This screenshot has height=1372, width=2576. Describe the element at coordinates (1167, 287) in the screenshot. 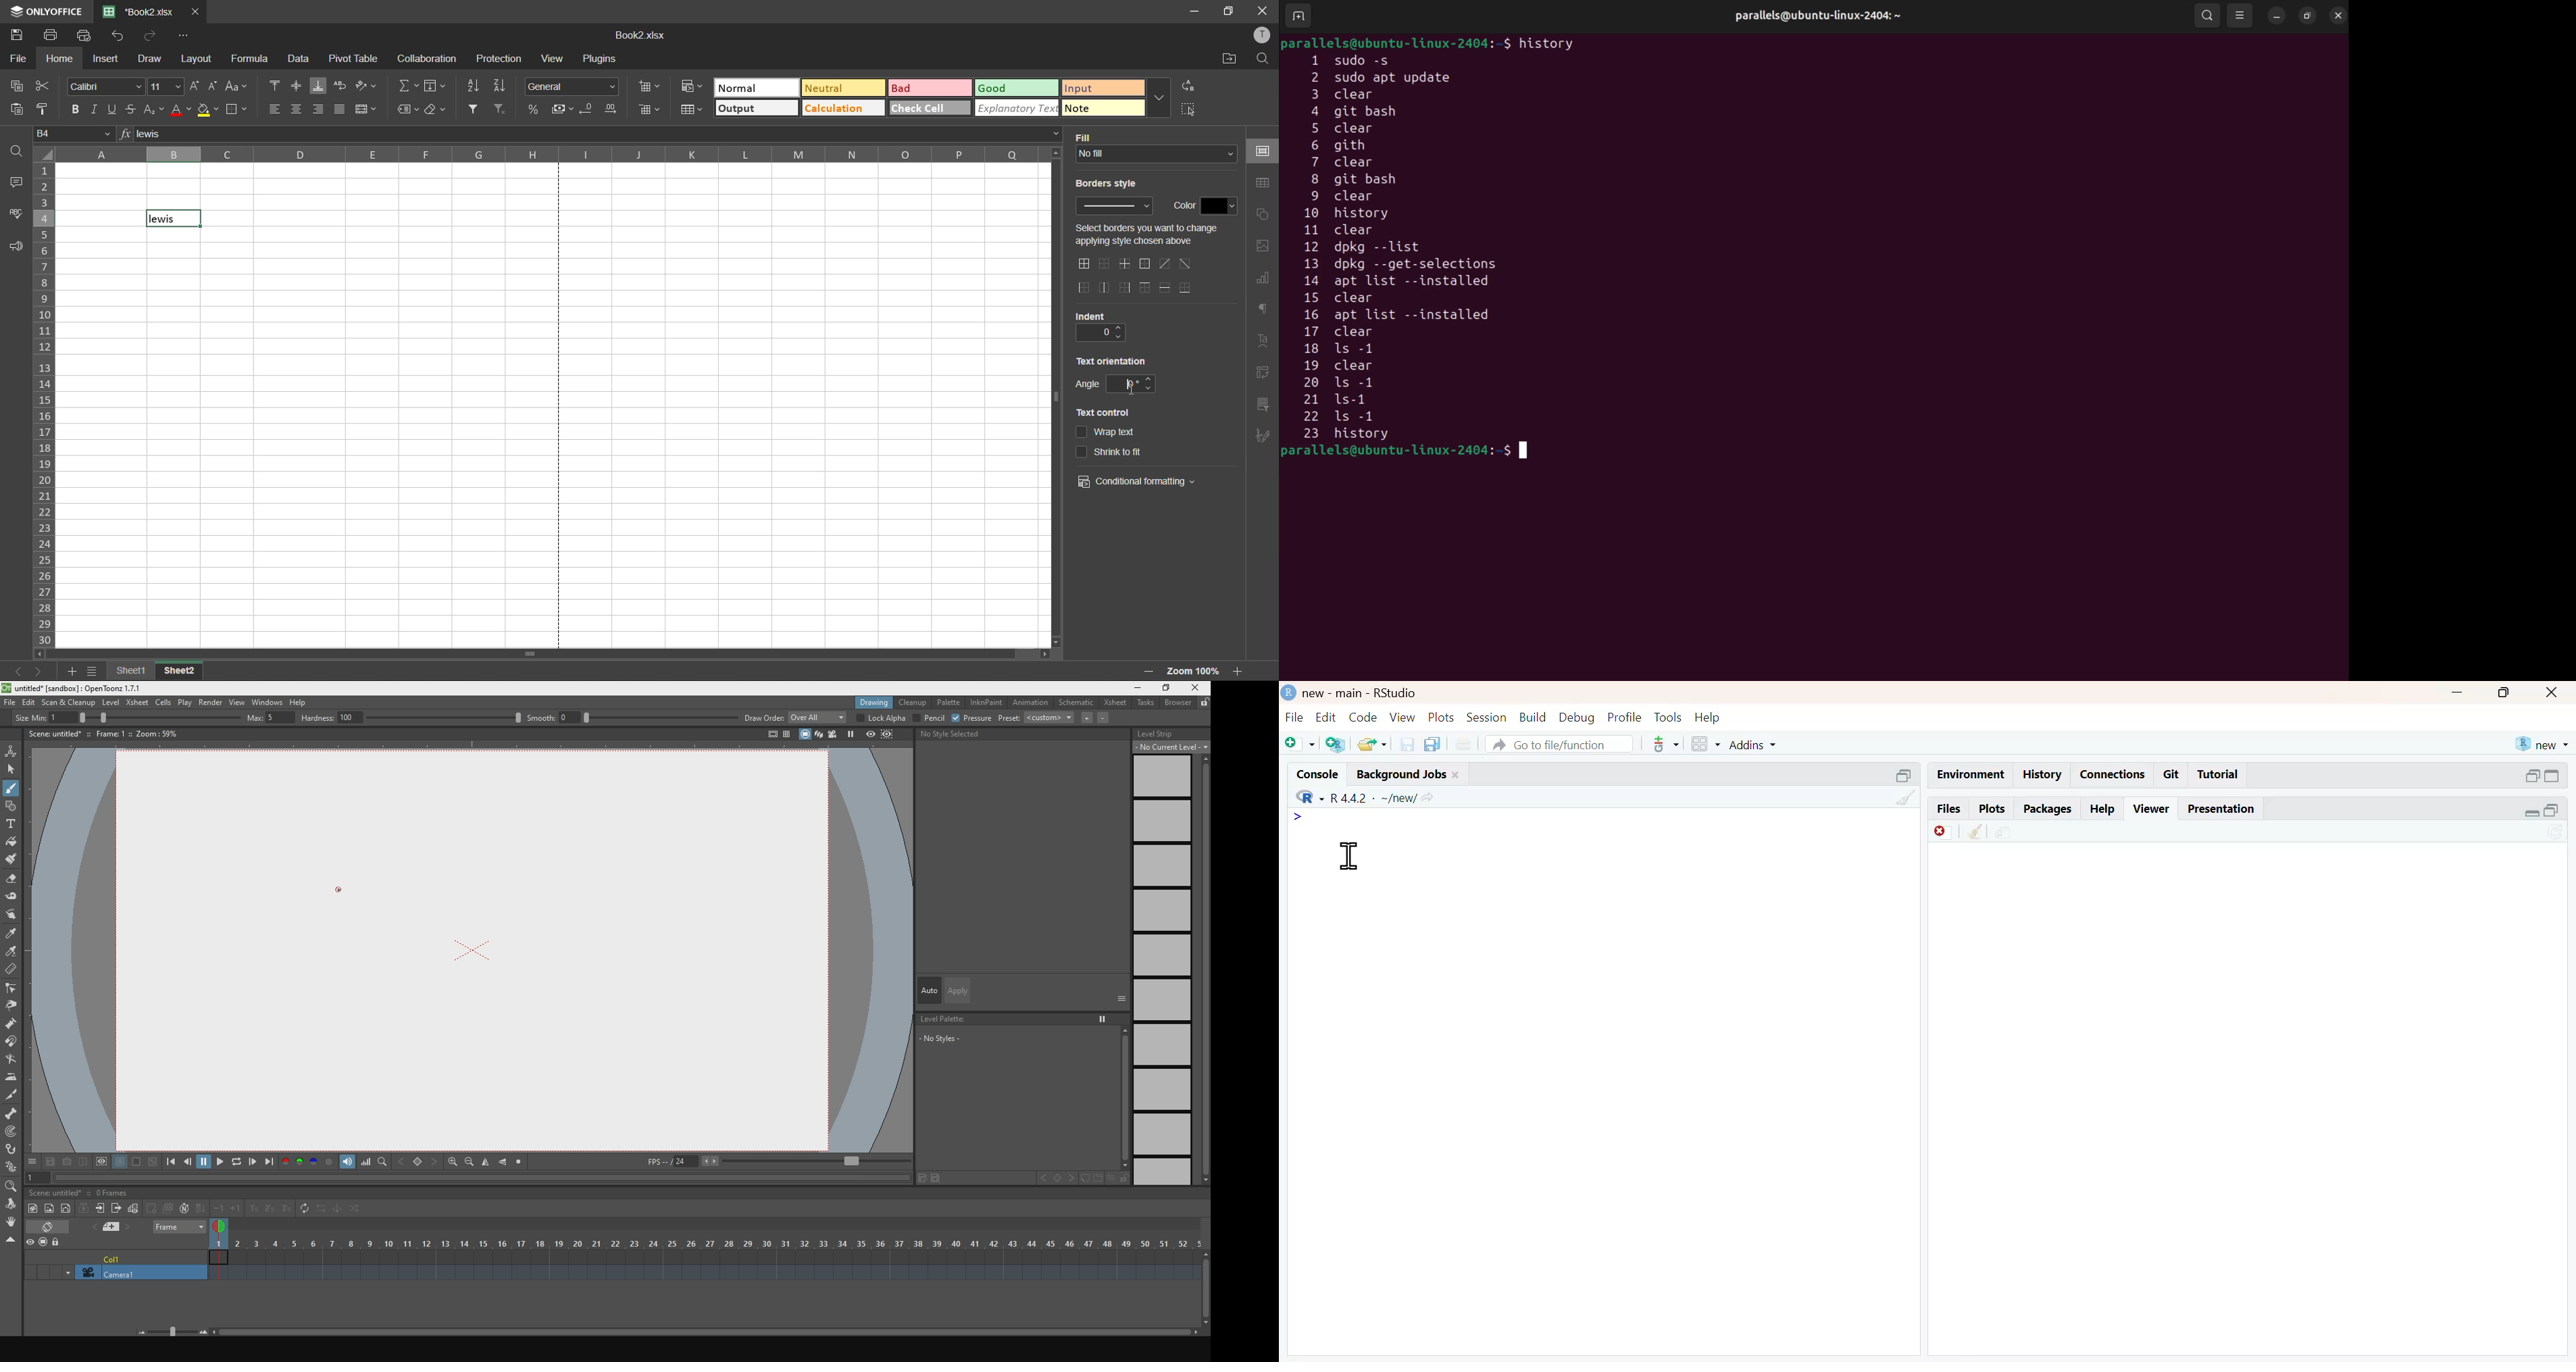

I see `horizontal inner lines only` at that location.